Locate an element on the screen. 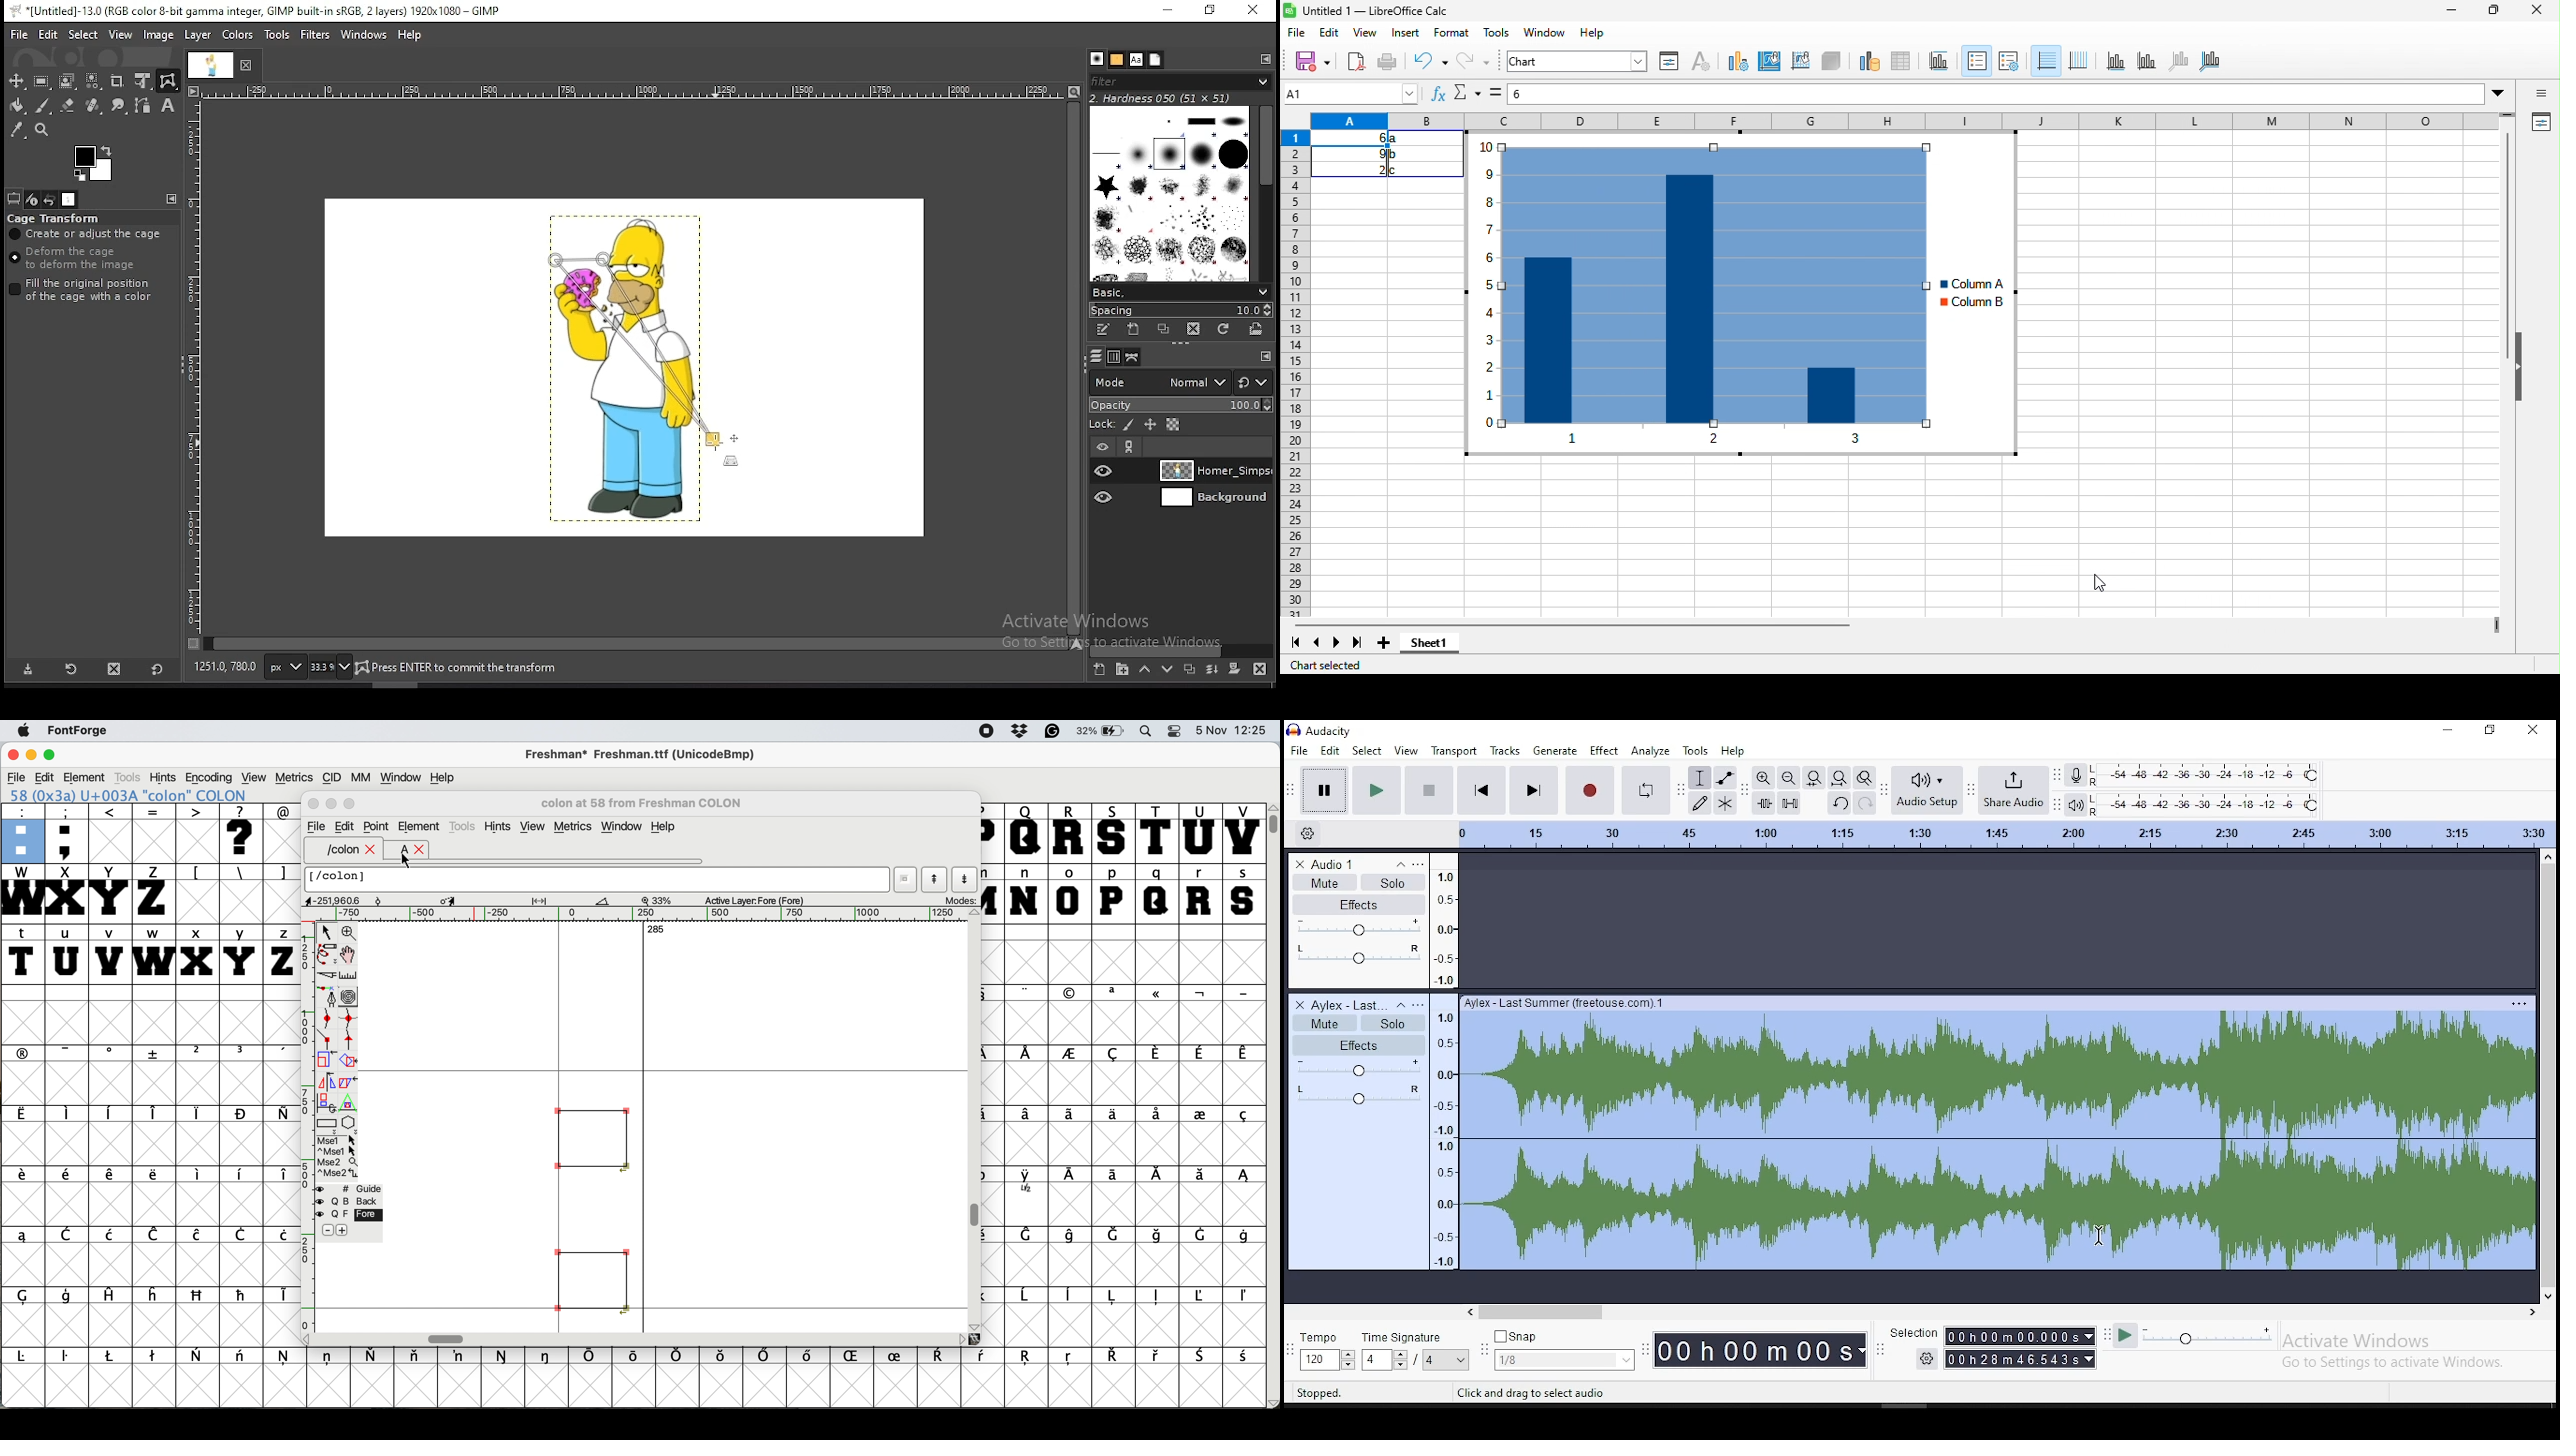  file is located at coordinates (1298, 750).